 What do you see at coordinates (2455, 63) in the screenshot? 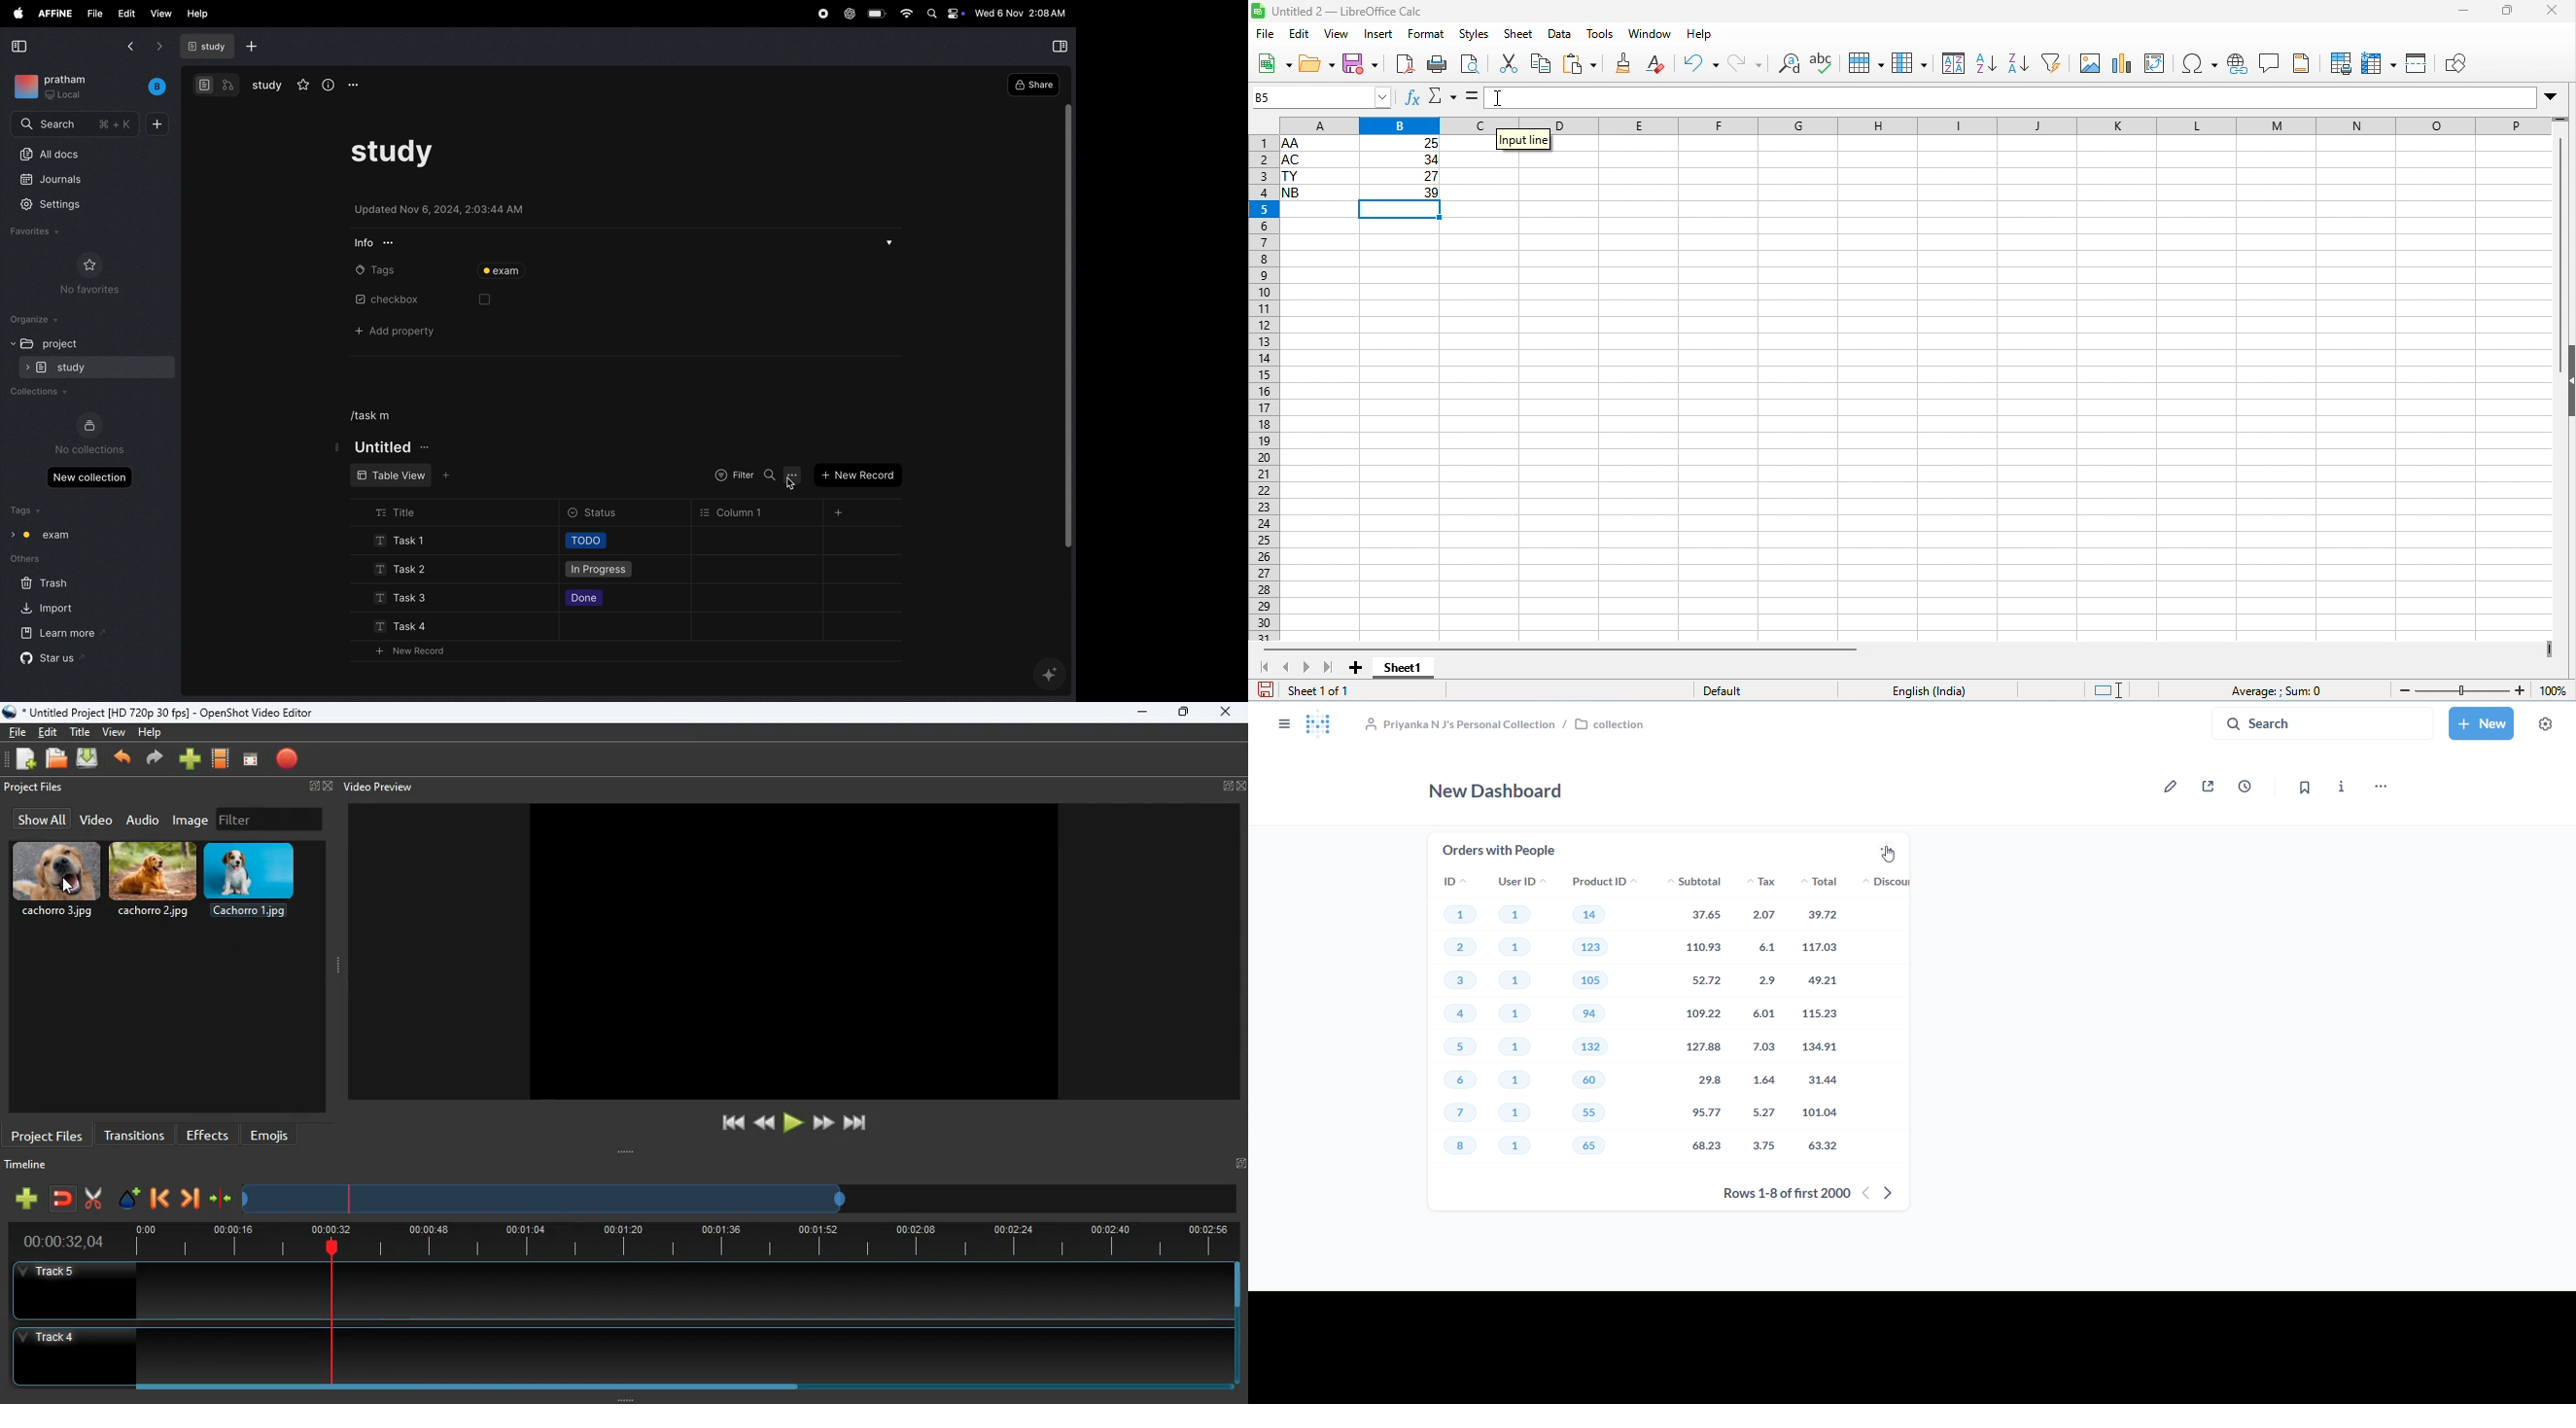
I see `show draw functions` at bounding box center [2455, 63].